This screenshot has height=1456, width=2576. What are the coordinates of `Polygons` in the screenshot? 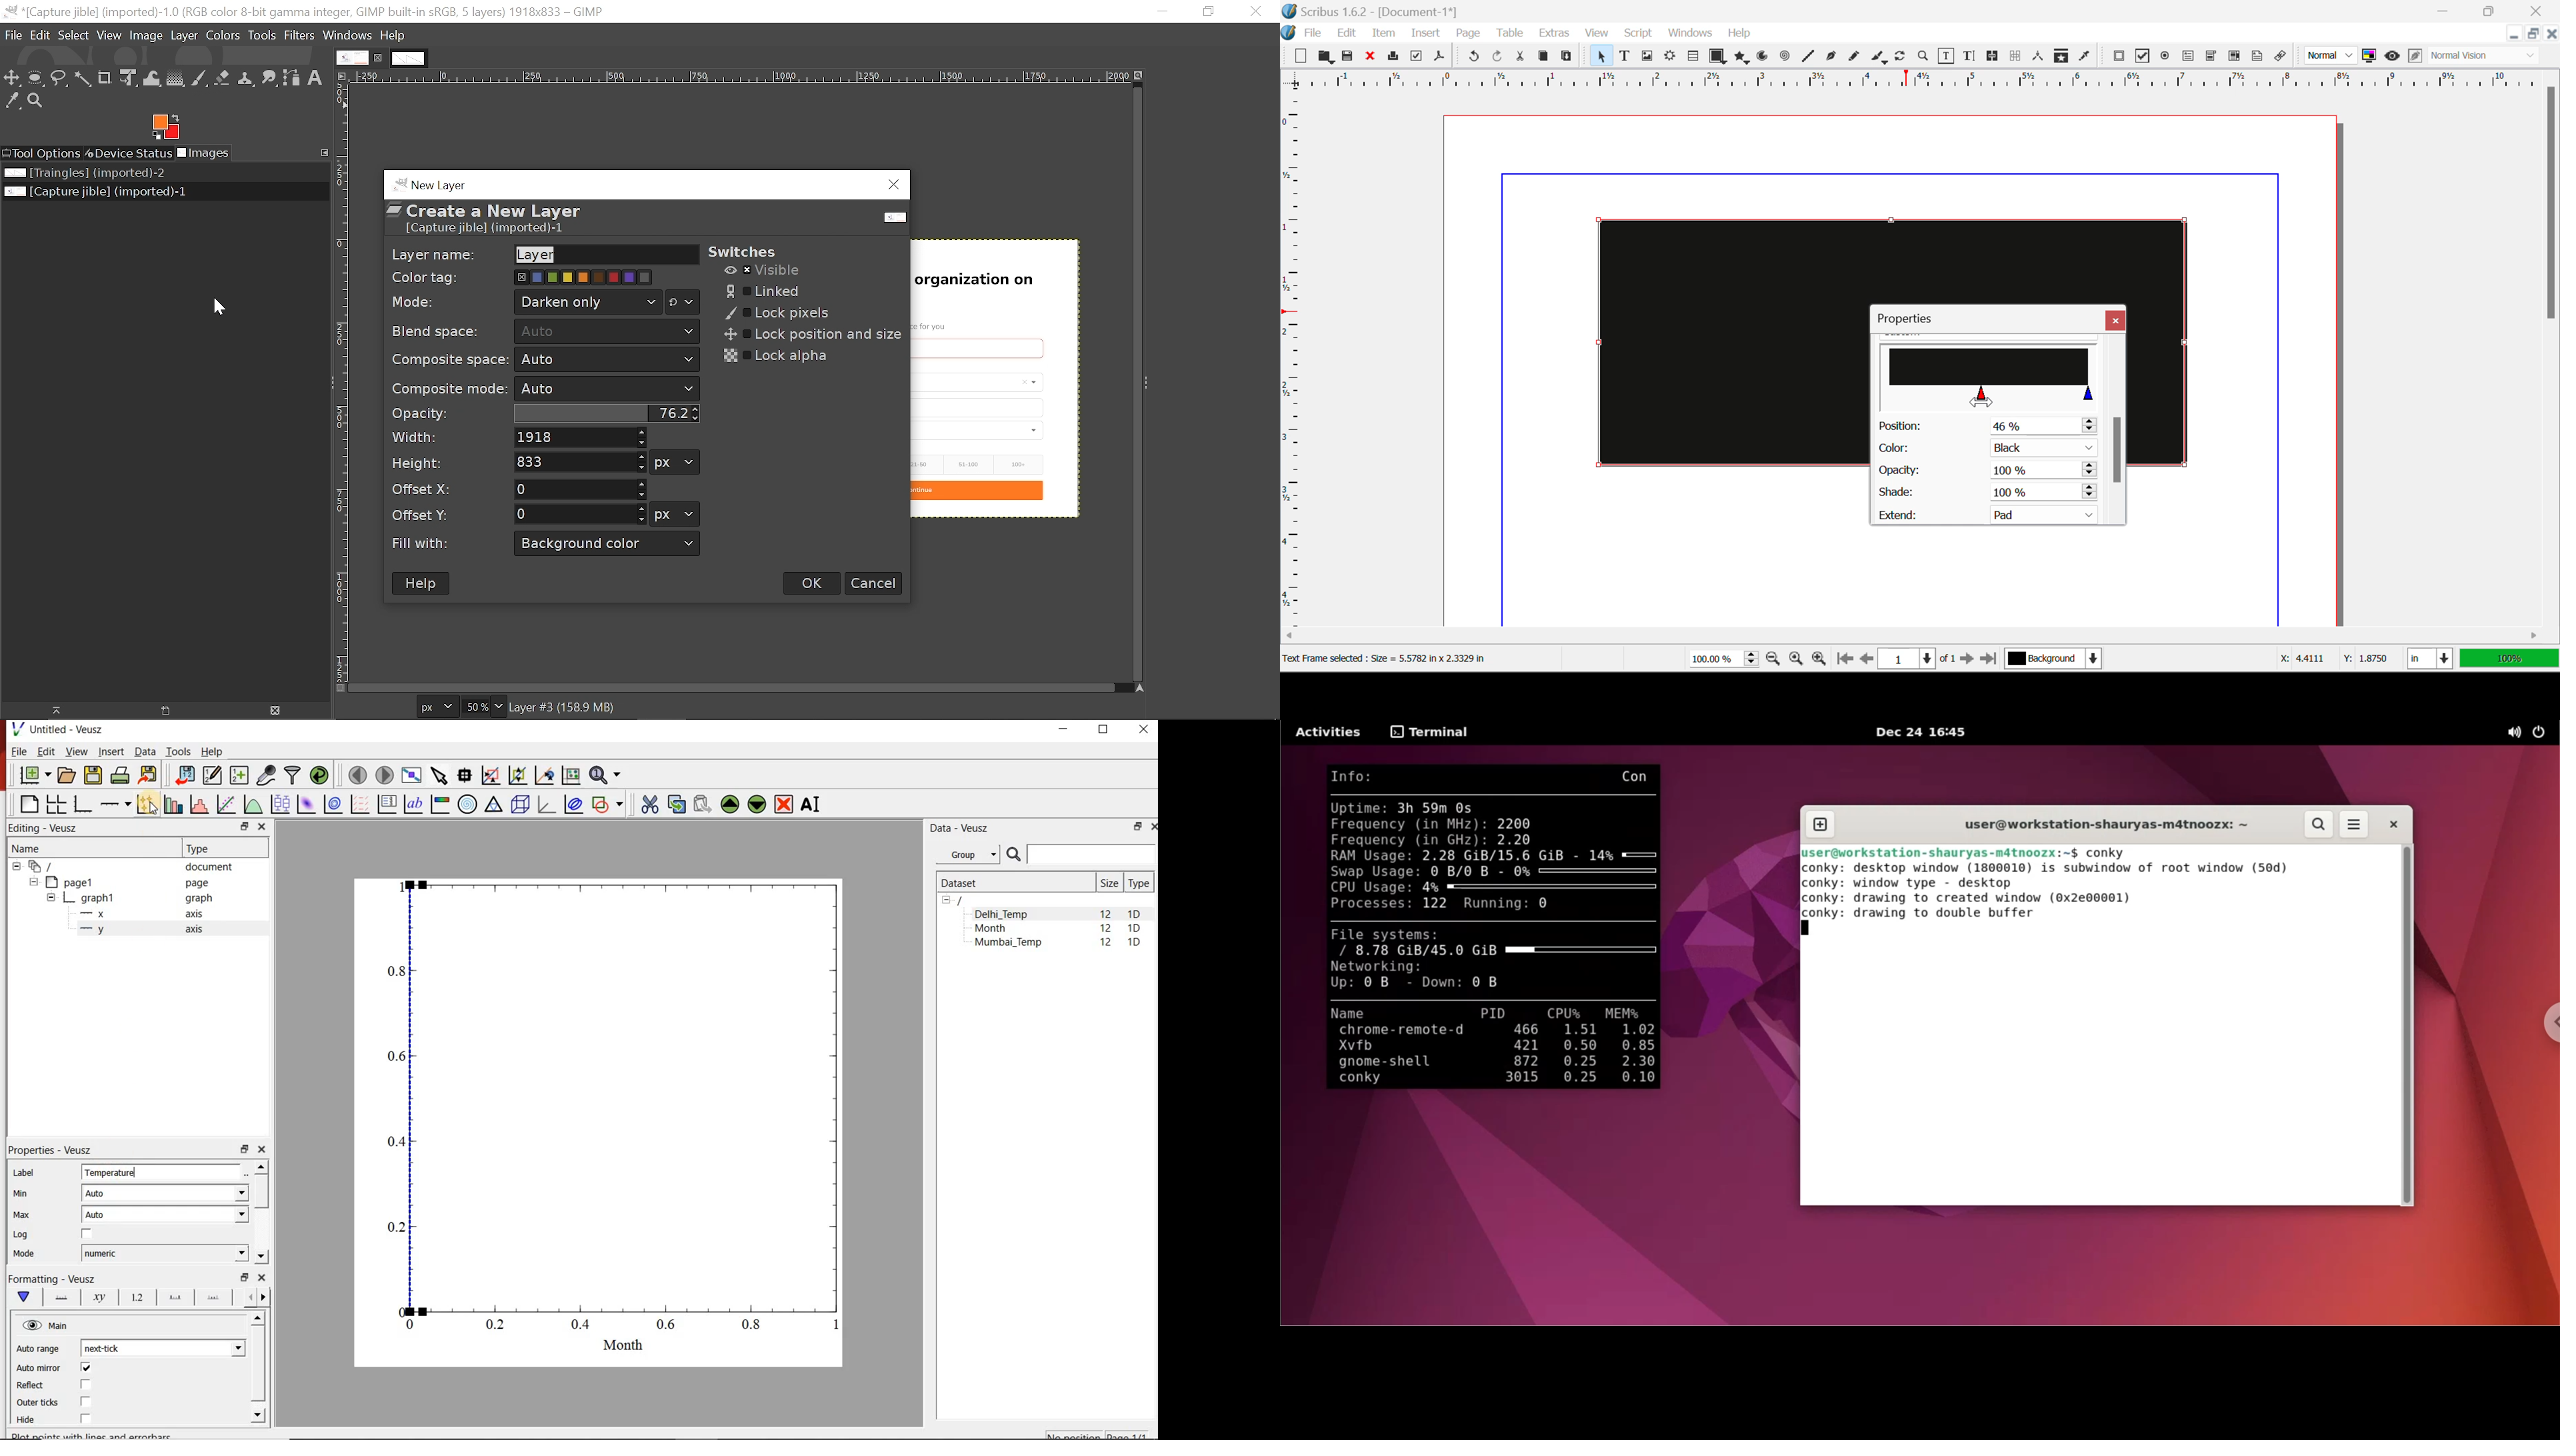 It's located at (1741, 59).